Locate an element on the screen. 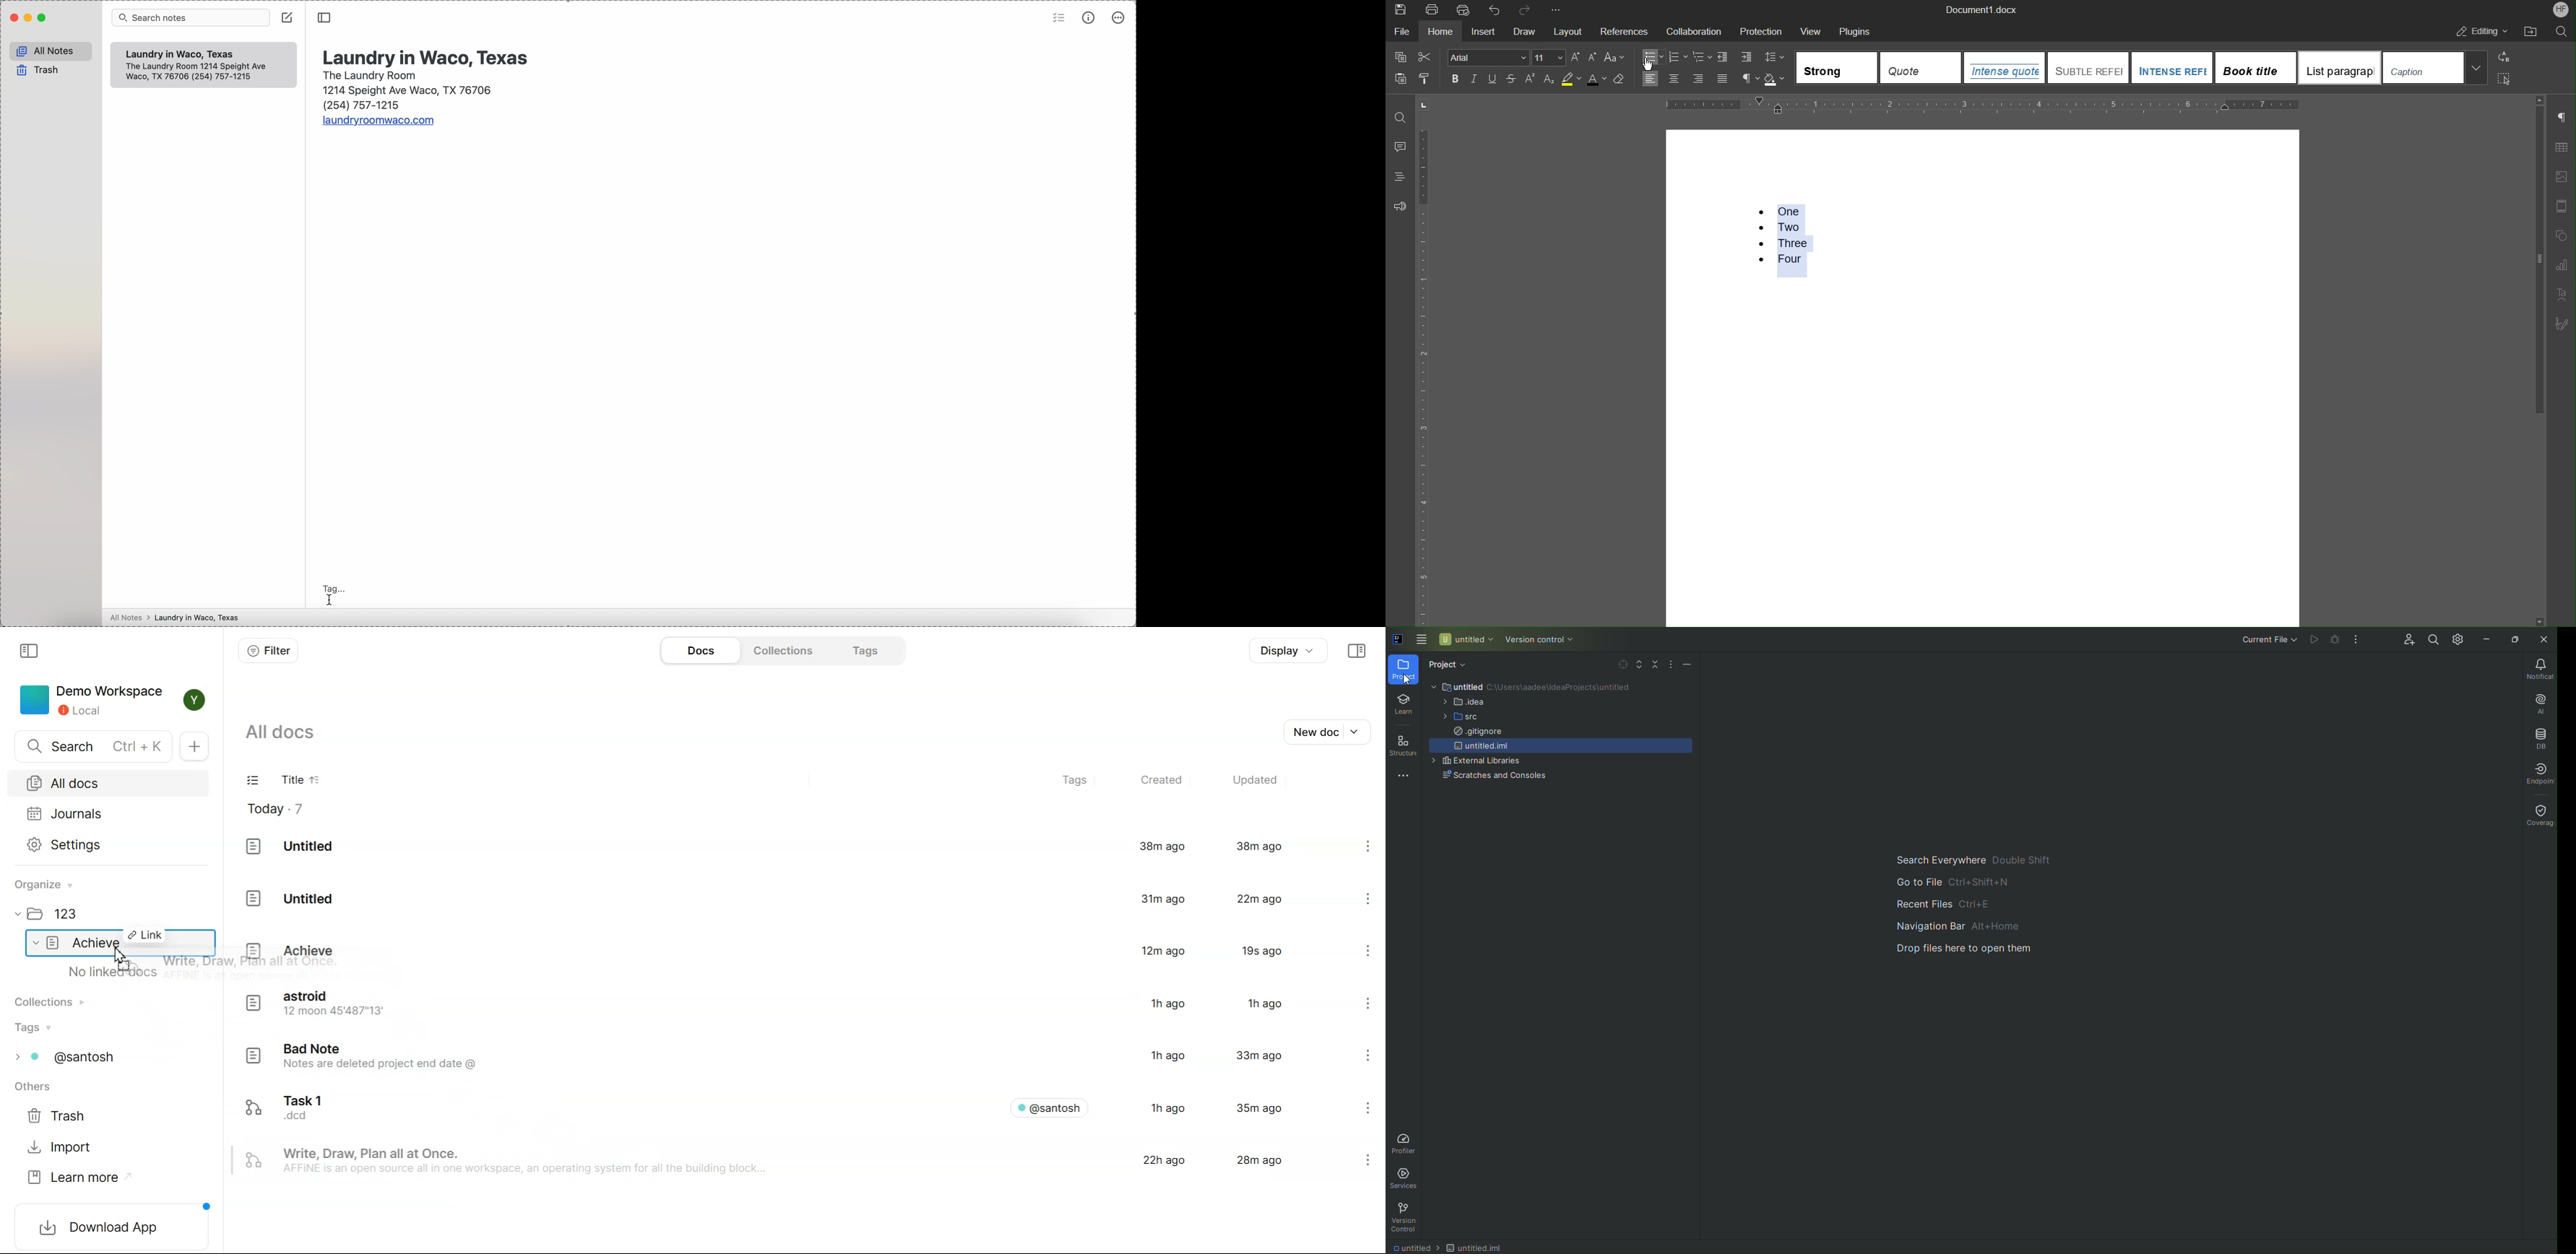 The height and width of the screenshot is (1260, 2576). Doc file is located at coordinates (775, 1004).